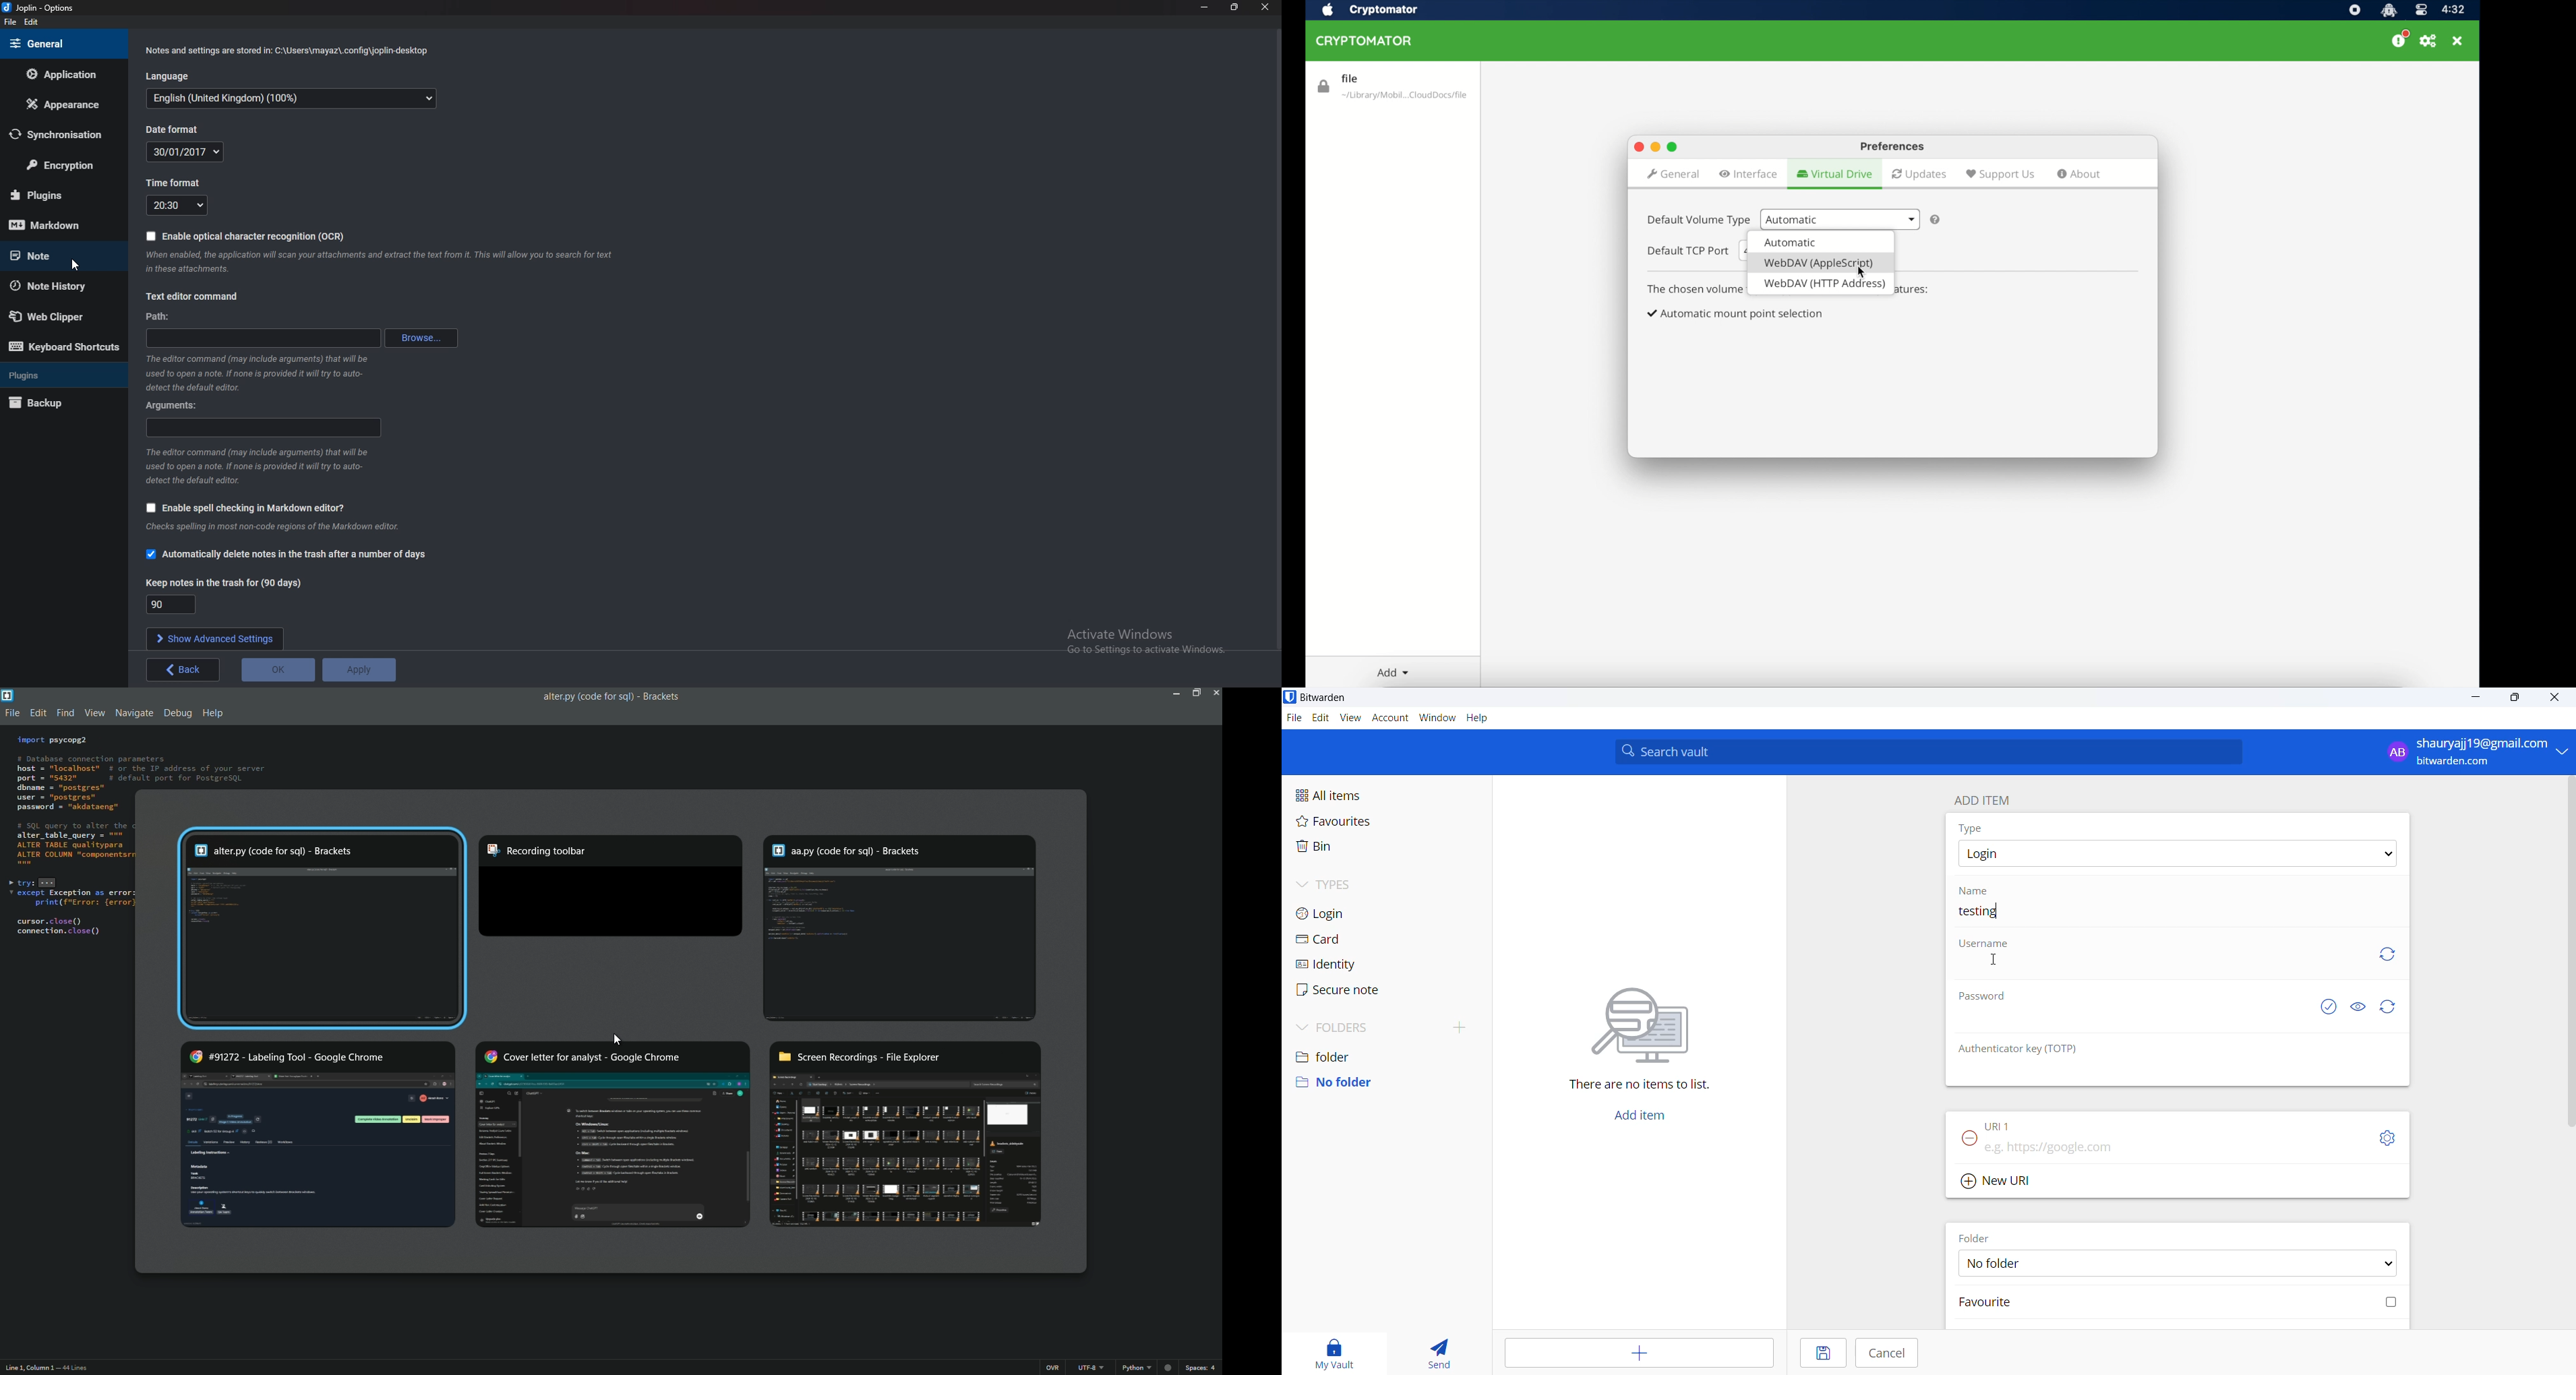  Describe the element at coordinates (1053, 1367) in the screenshot. I see `ins` at that location.